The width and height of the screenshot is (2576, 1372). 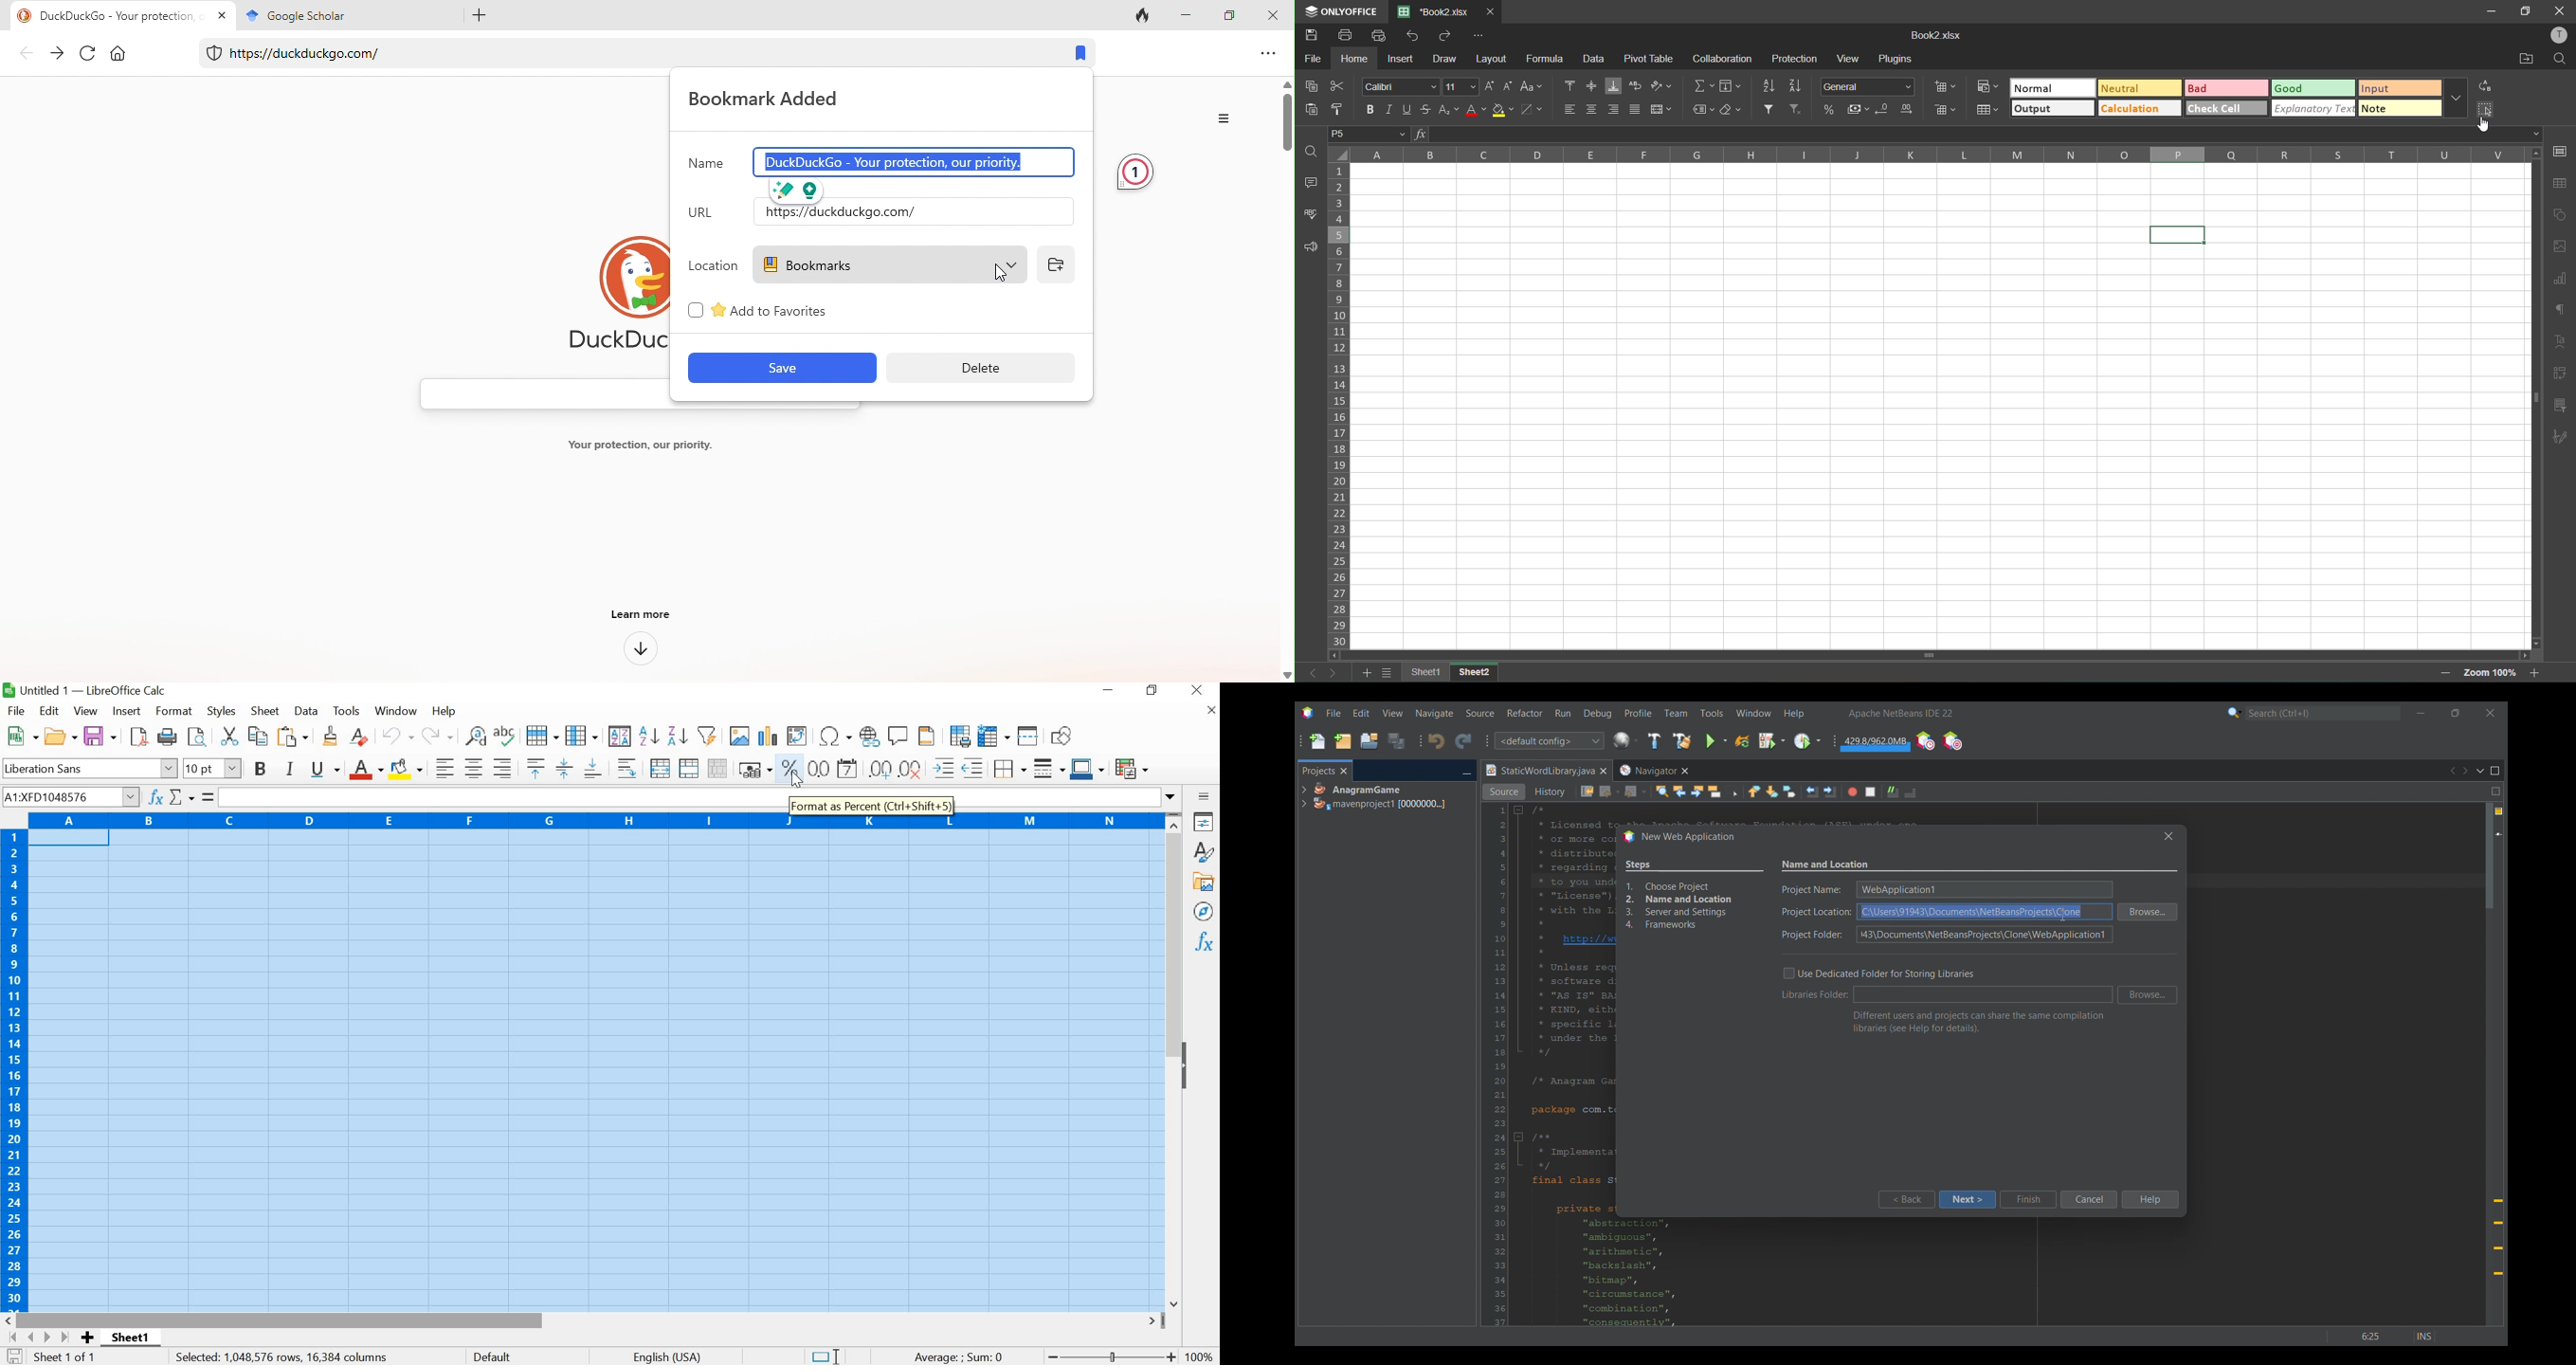 What do you see at coordinates (561, 770) in the screenshot?
I see `Center Vertically` at bounding box center [561, 770].